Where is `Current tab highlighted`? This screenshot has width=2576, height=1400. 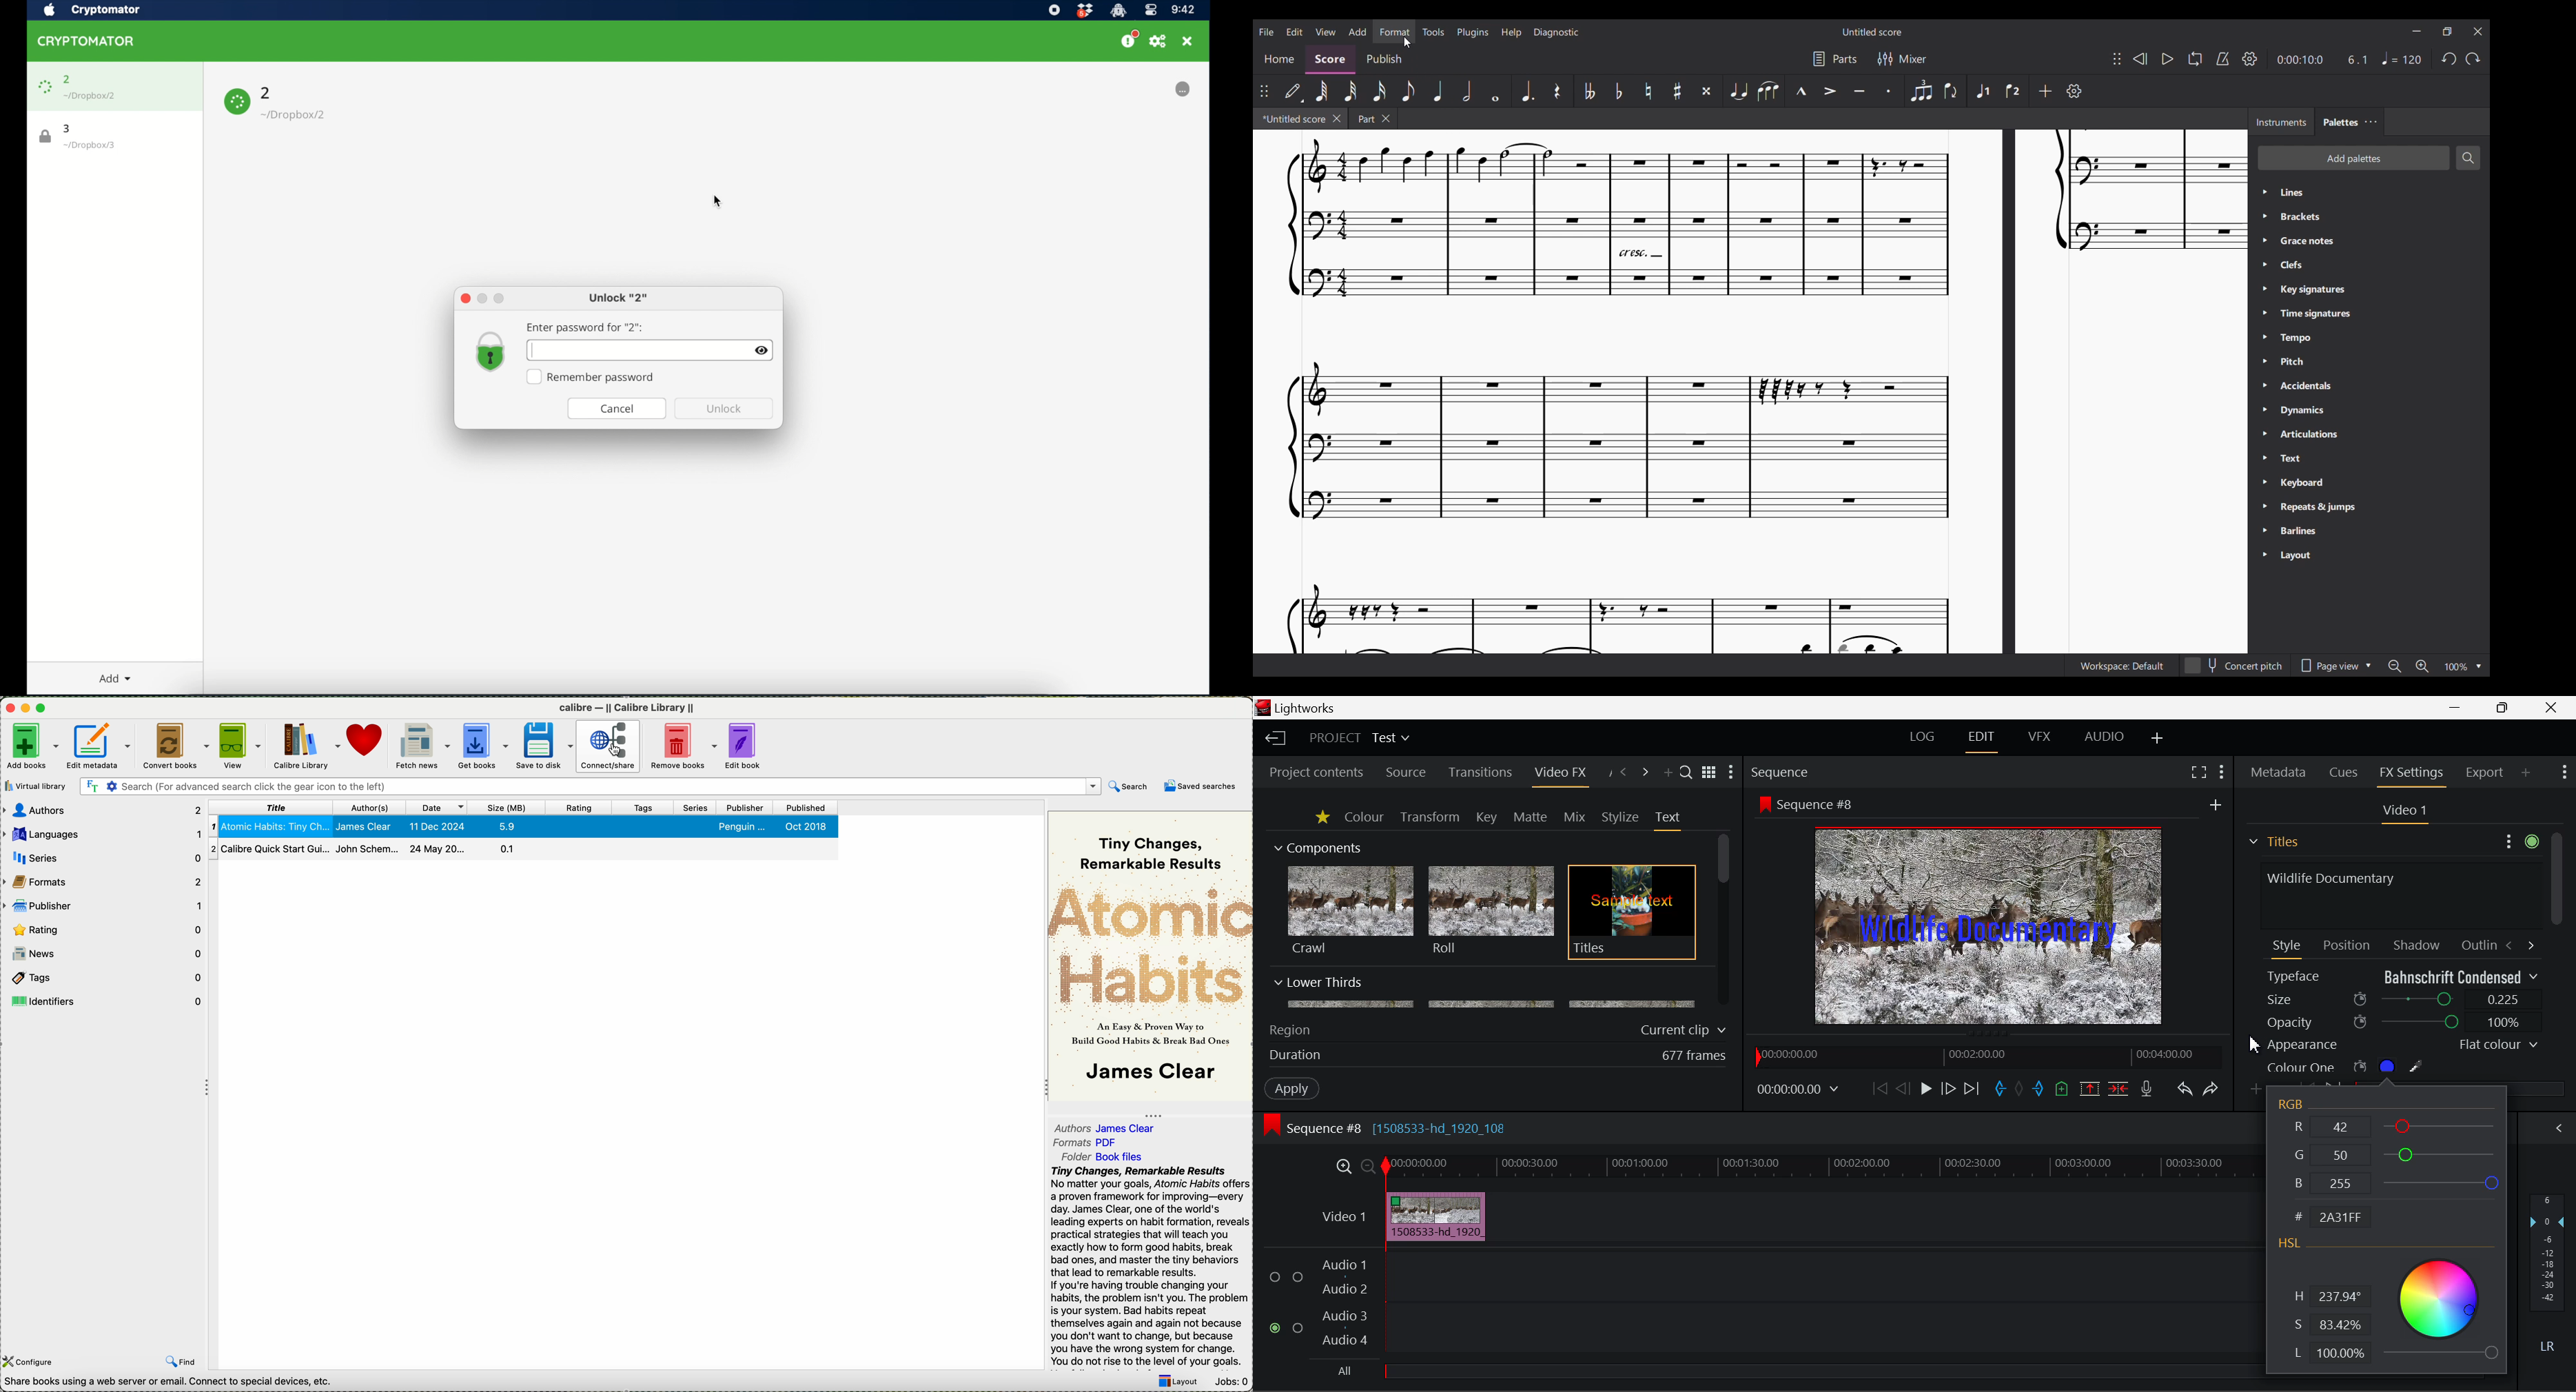 Current tab highlighted is located at coordinates (1292, 119).